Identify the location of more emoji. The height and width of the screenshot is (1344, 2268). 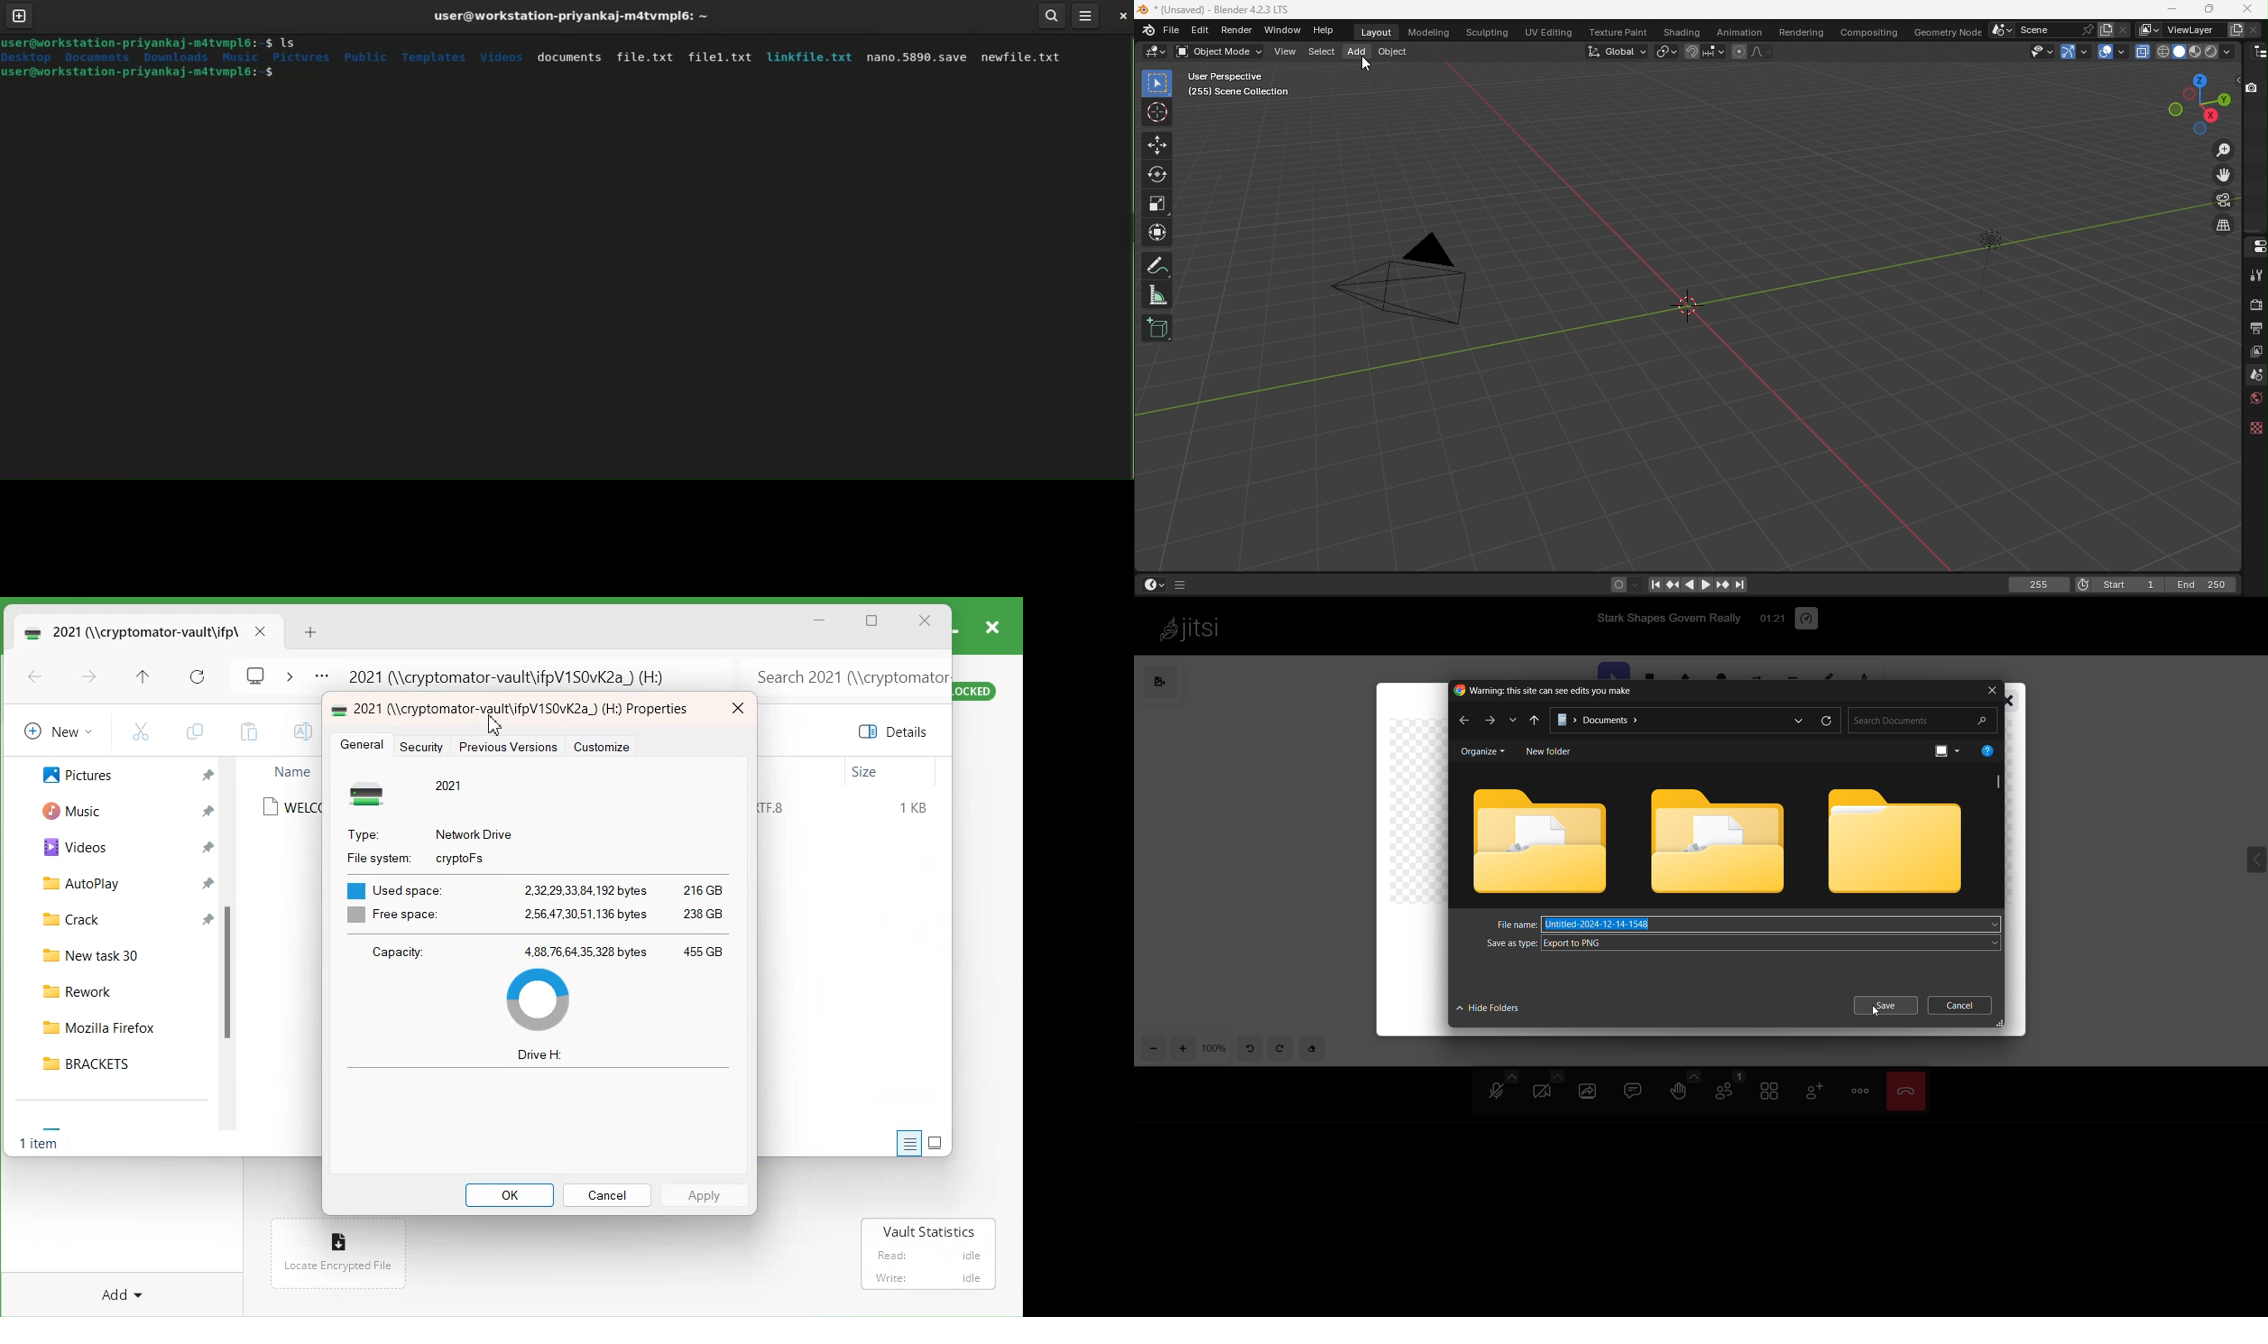
(1691, 1075).